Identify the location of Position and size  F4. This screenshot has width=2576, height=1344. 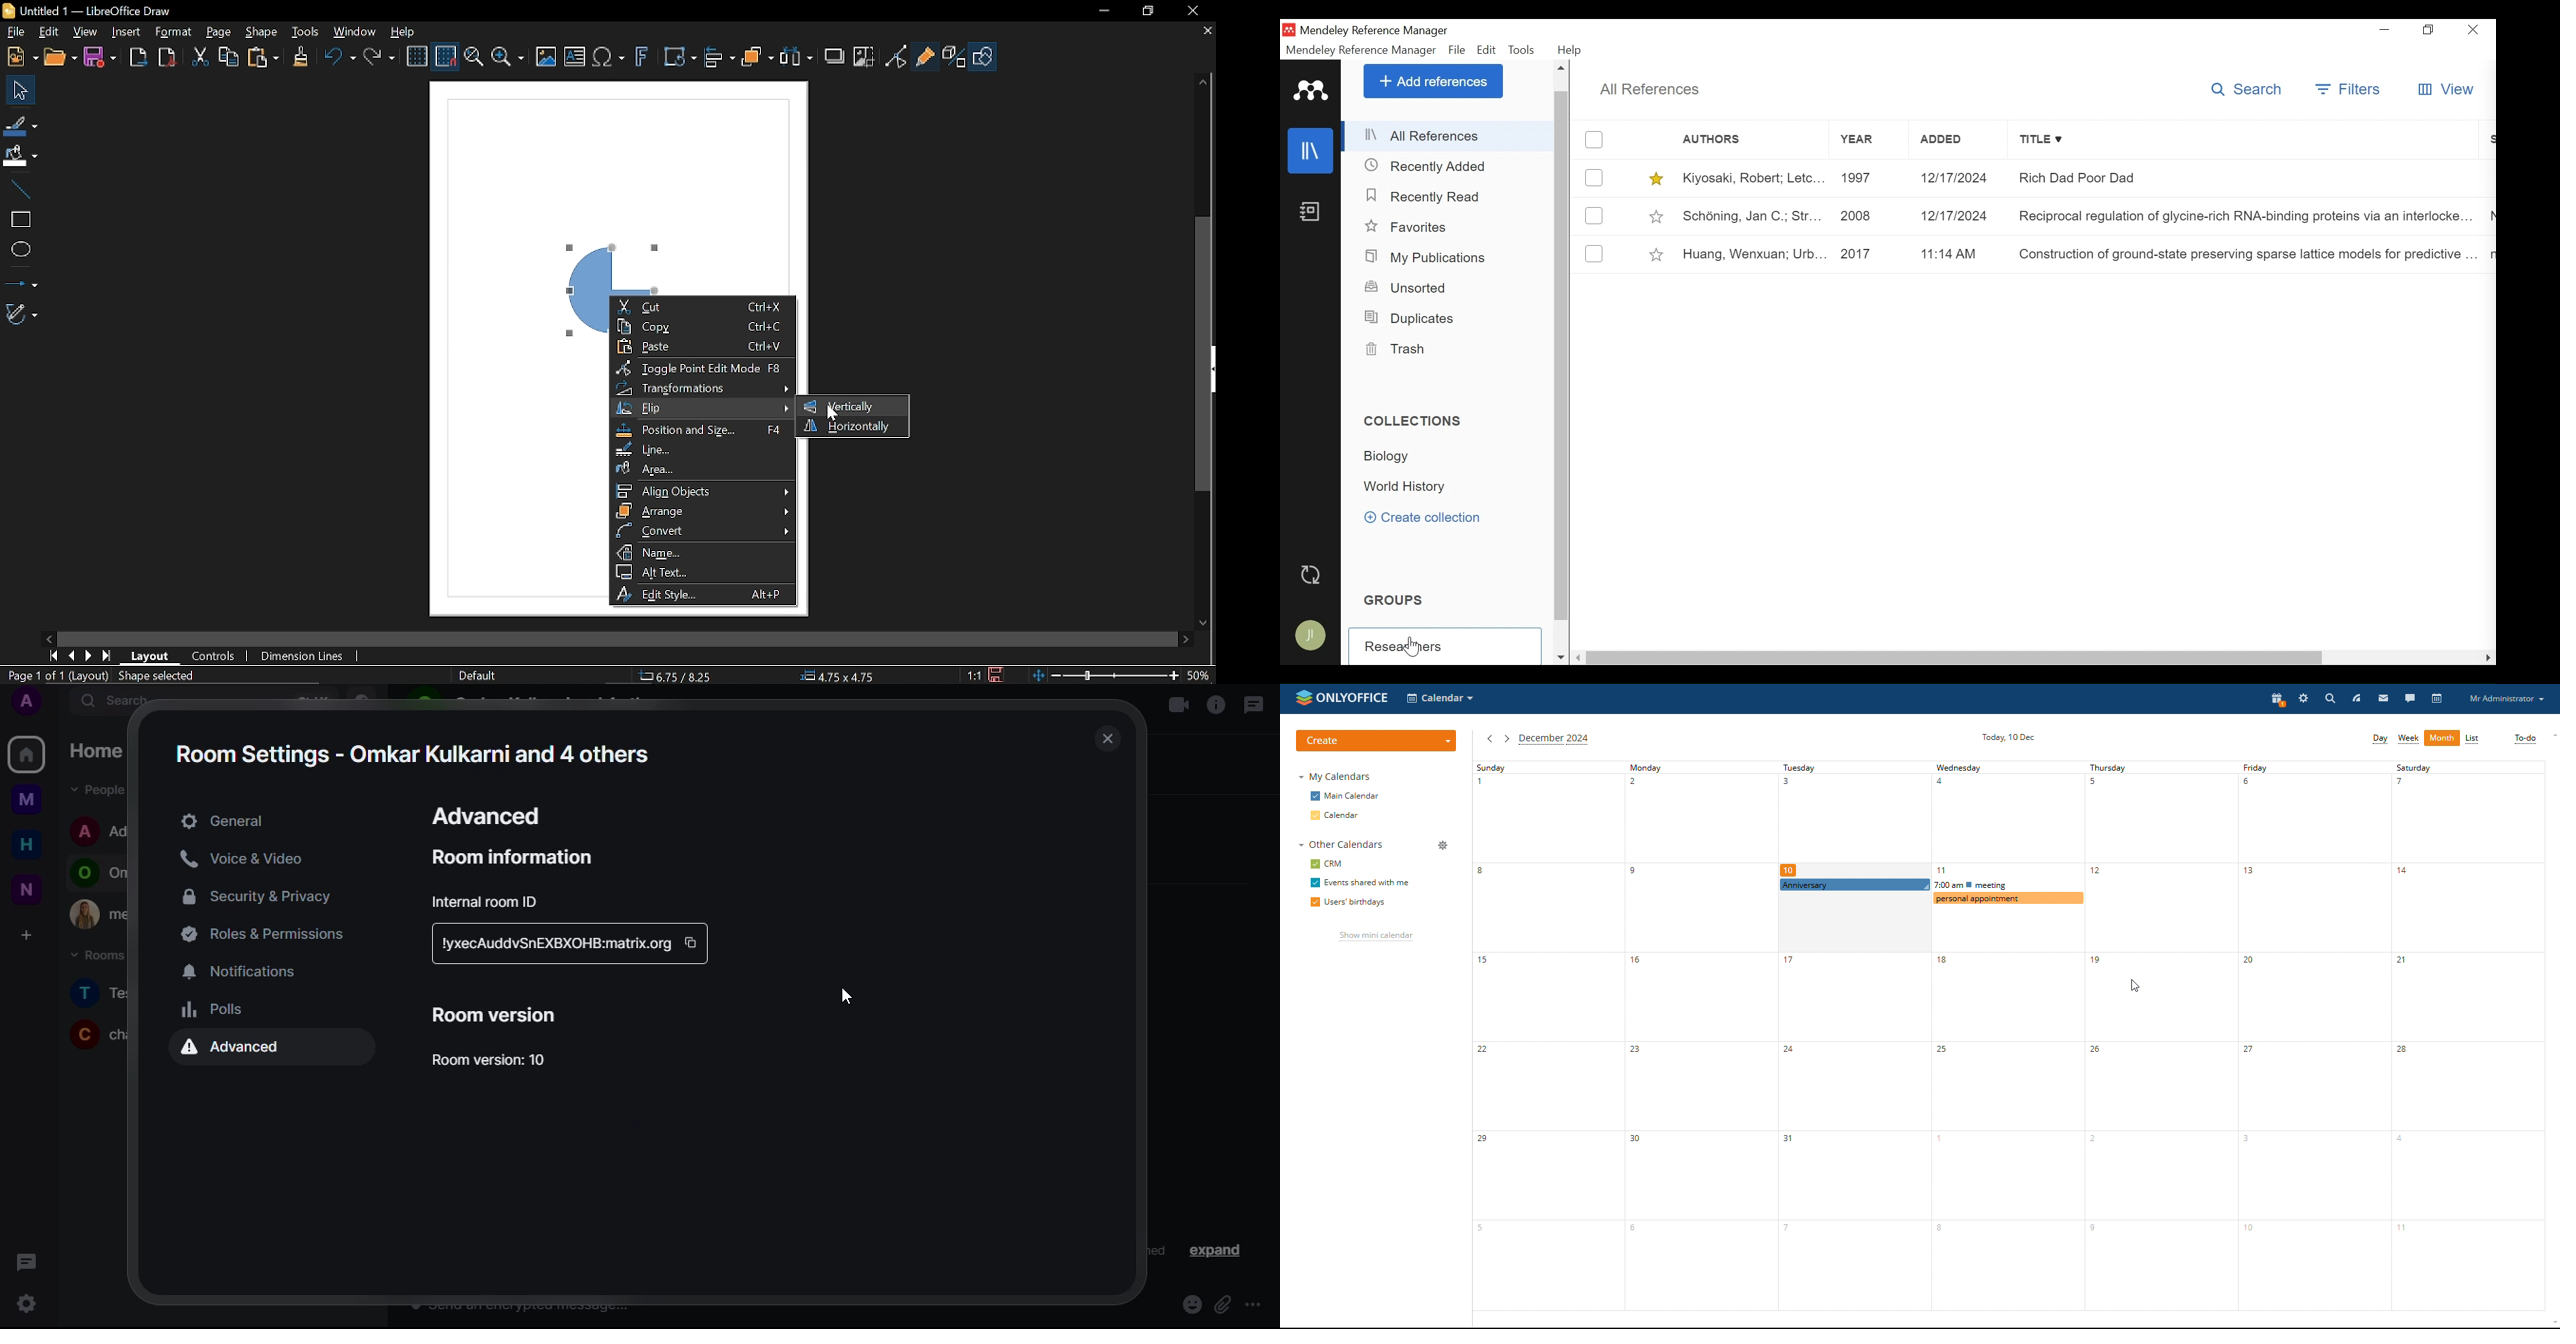
(705, 431).